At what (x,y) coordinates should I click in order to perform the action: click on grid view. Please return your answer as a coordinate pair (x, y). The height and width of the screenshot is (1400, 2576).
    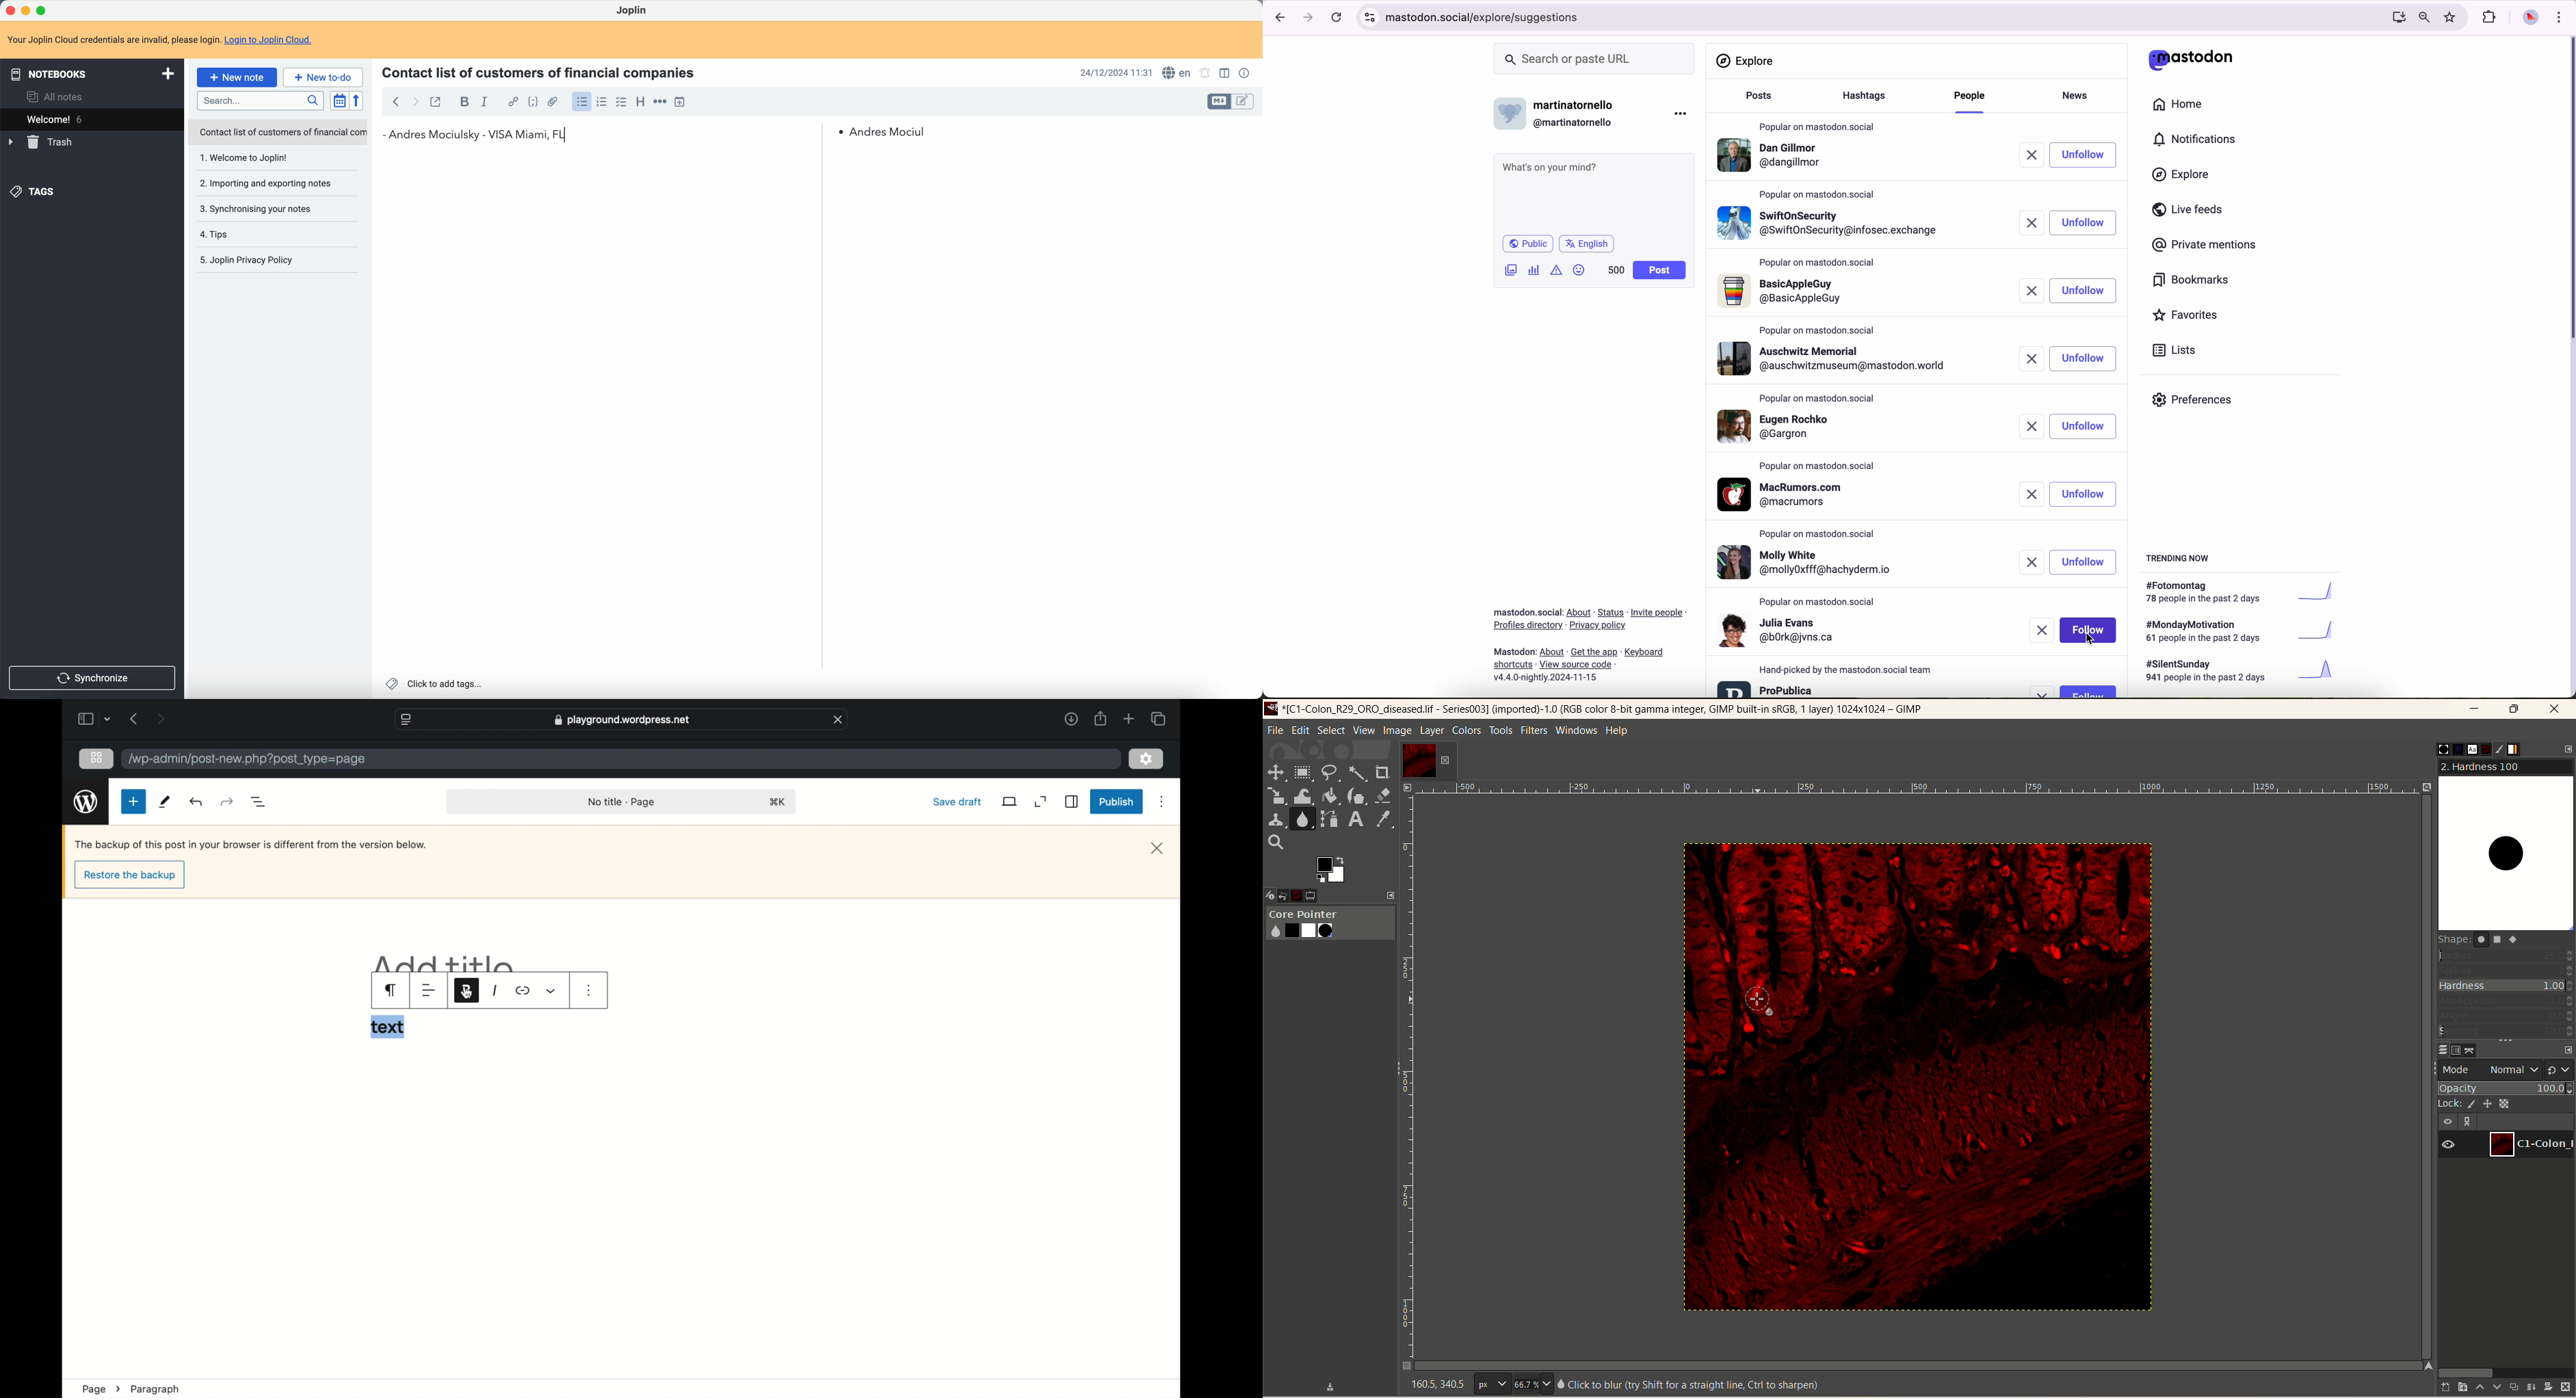
    Looking at the image, I should click on (96, 758).